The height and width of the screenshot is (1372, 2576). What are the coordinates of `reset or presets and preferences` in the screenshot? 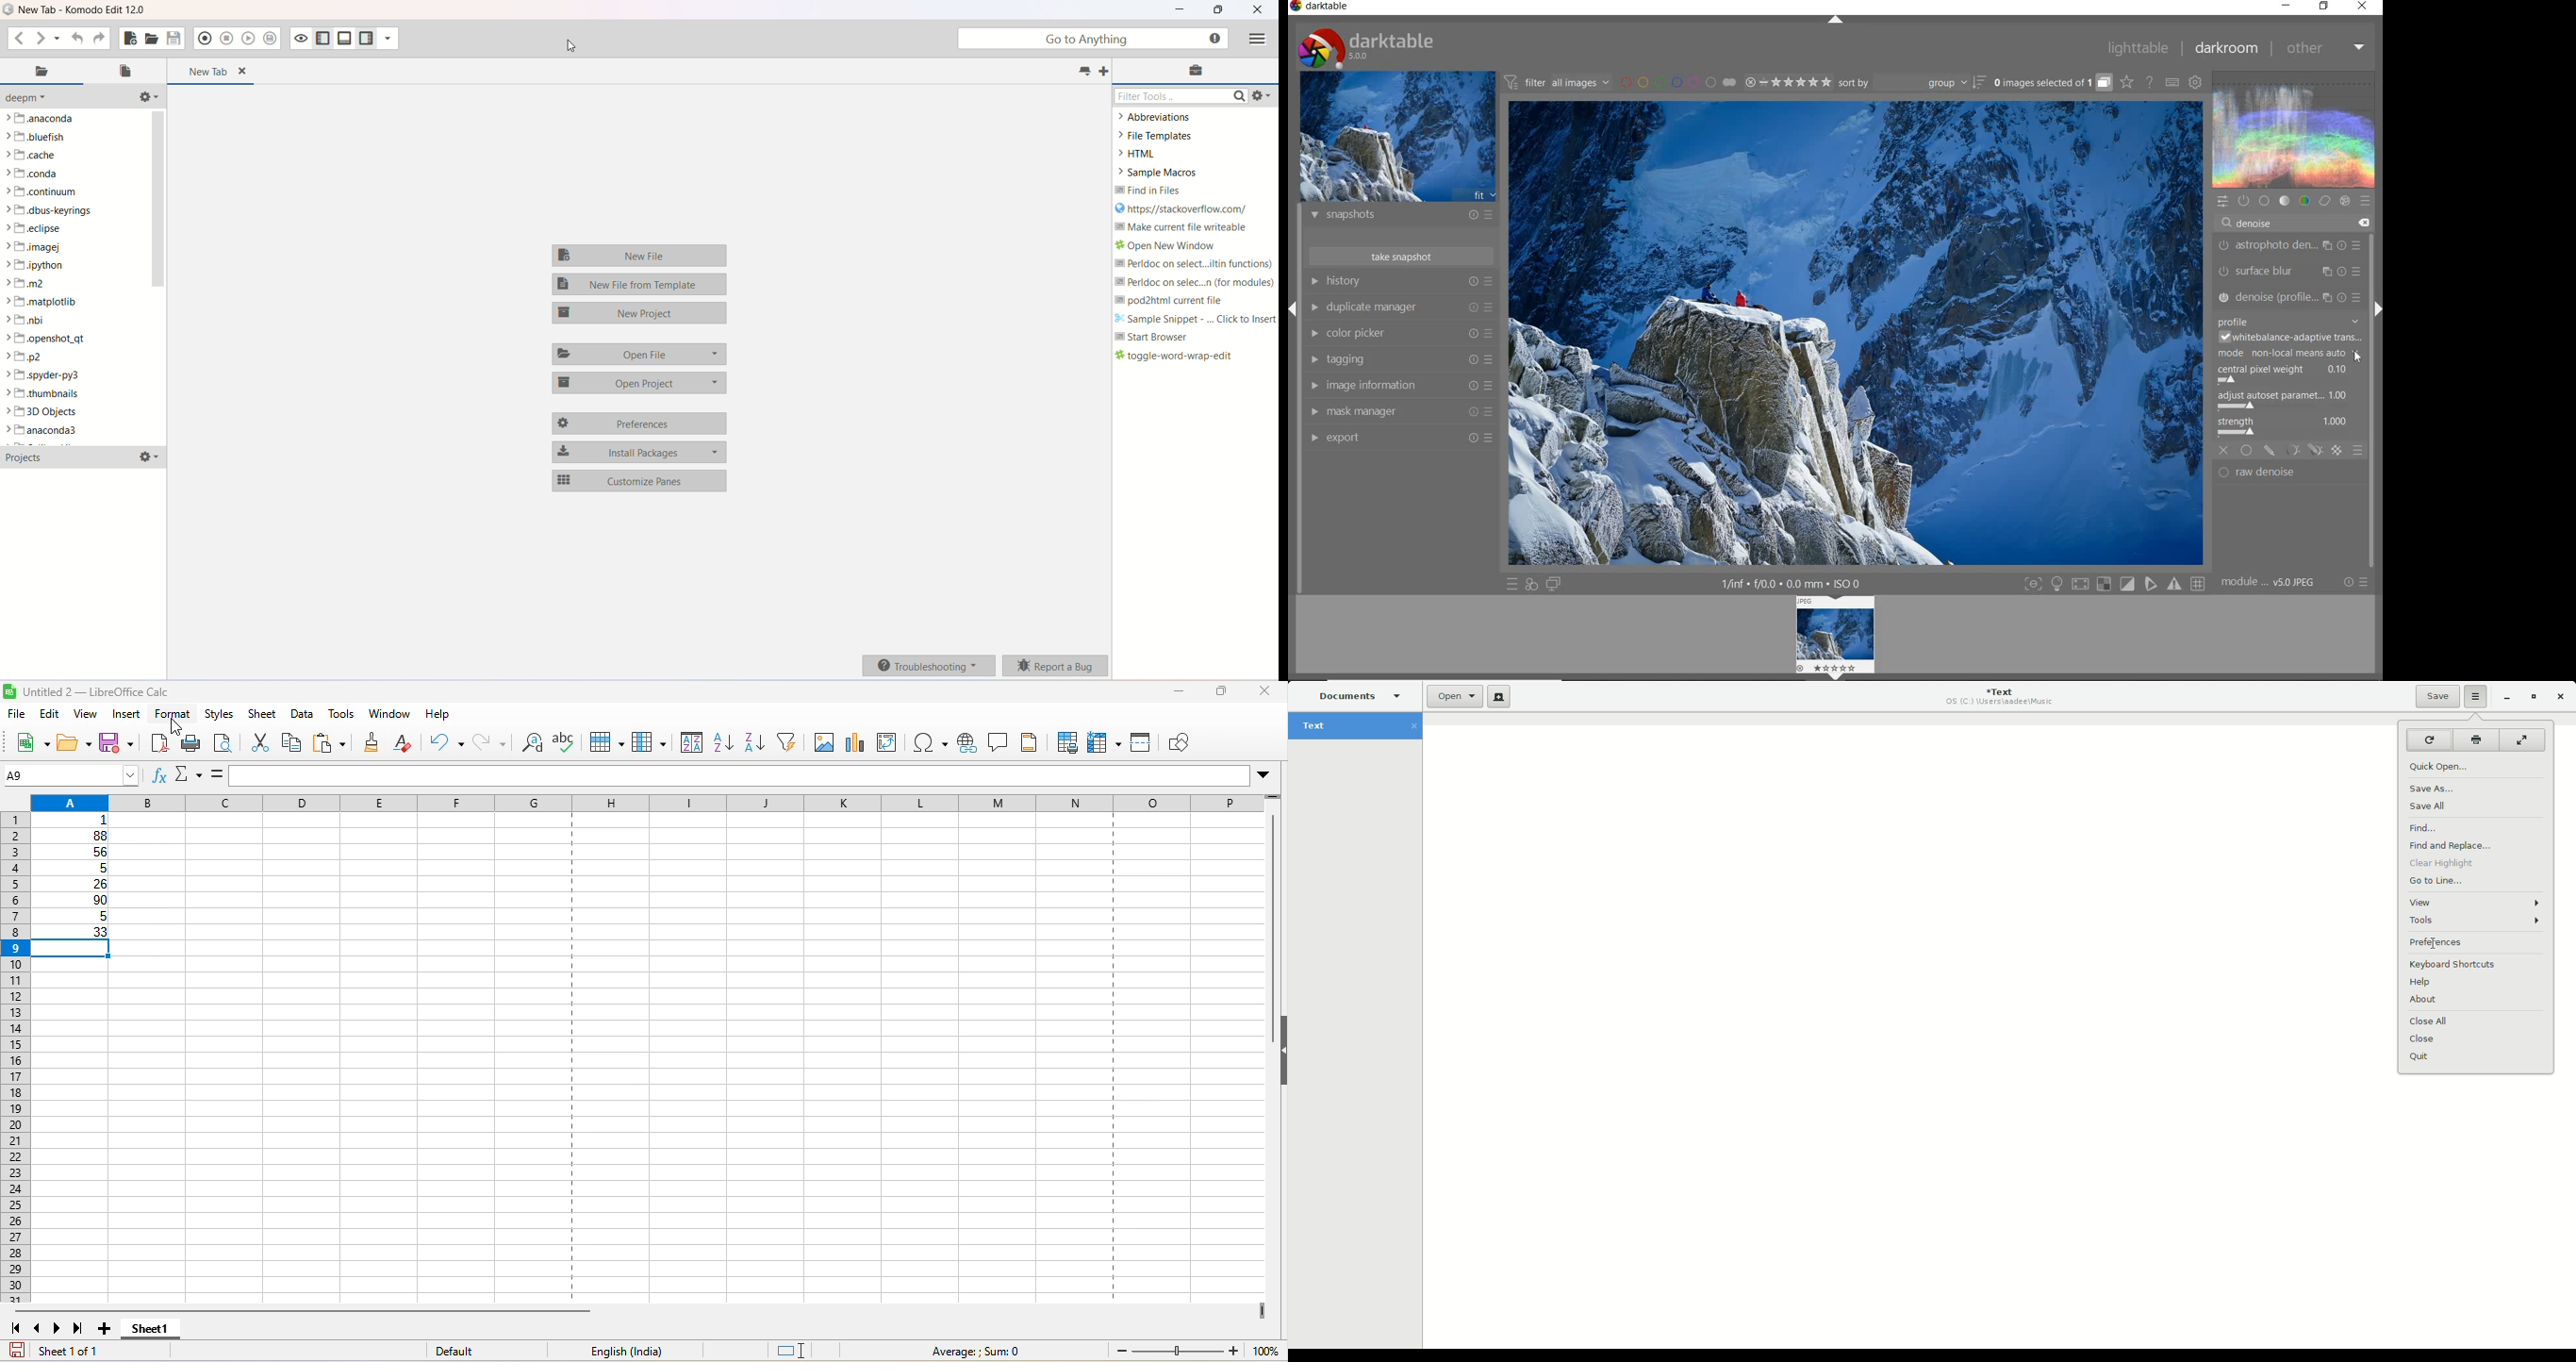 It's located at (2358, 582).